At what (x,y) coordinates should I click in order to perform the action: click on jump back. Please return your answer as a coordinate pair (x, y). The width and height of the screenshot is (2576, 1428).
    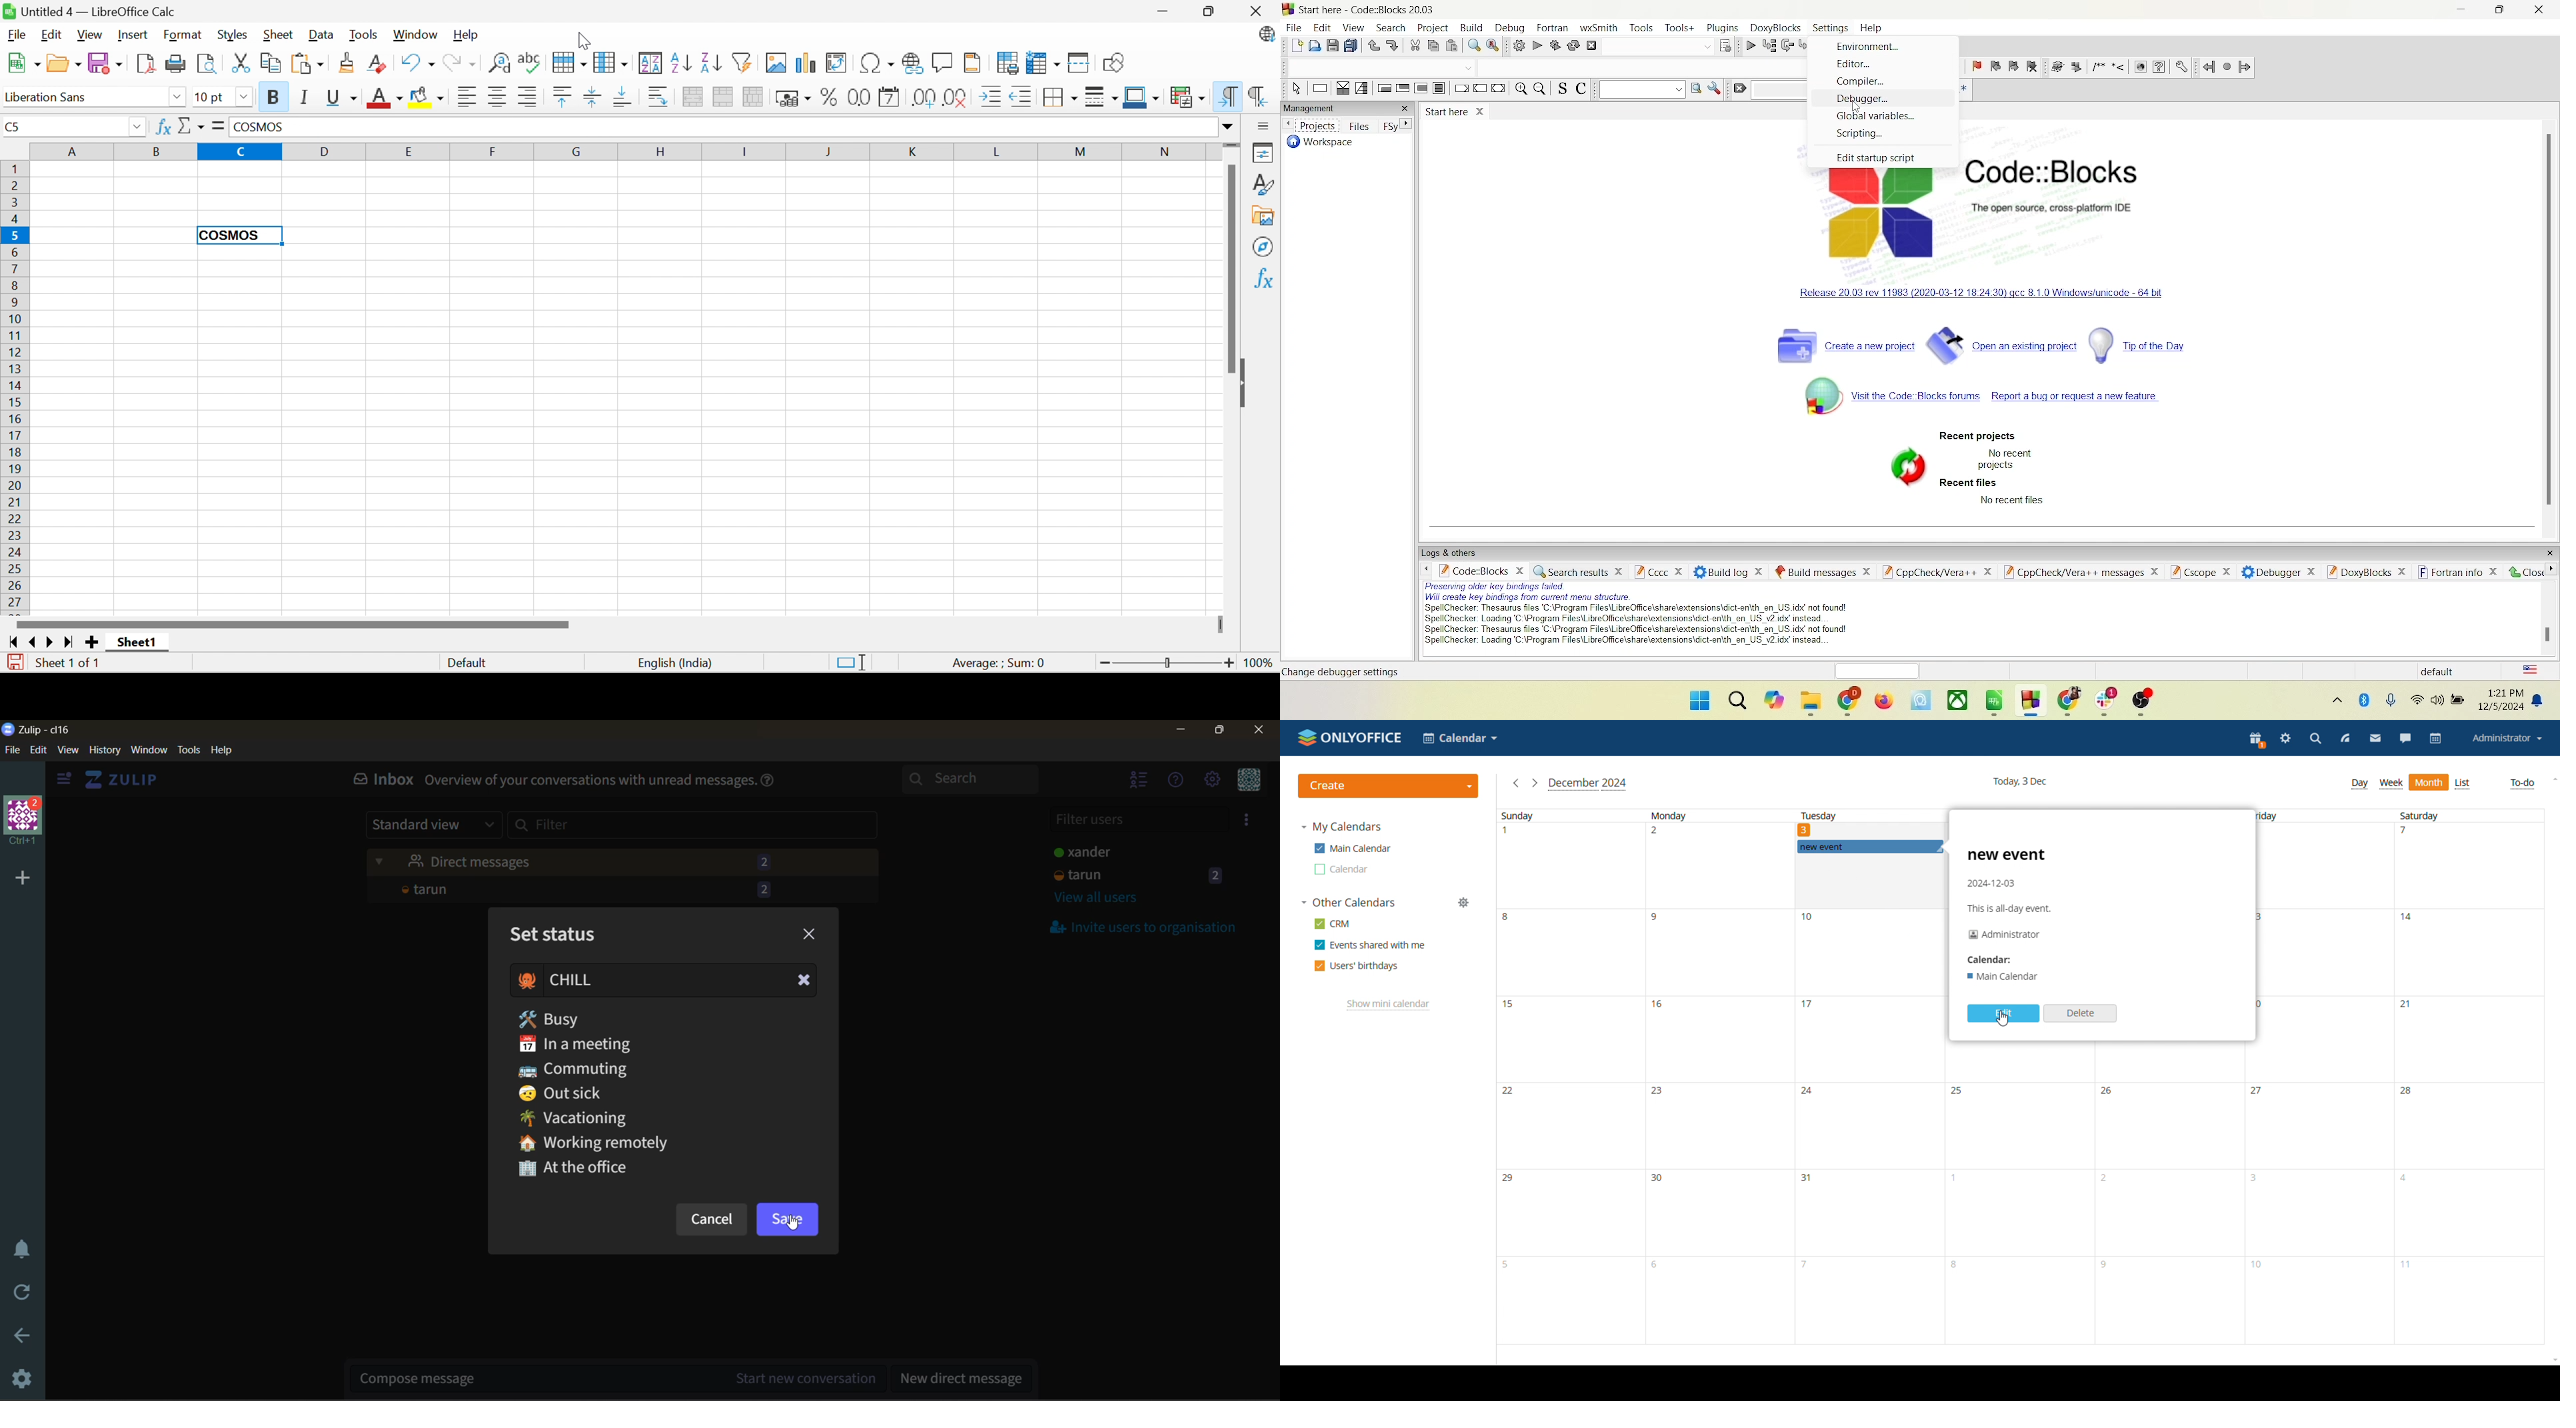
    Looking at the image, I should click on (2208, 66).